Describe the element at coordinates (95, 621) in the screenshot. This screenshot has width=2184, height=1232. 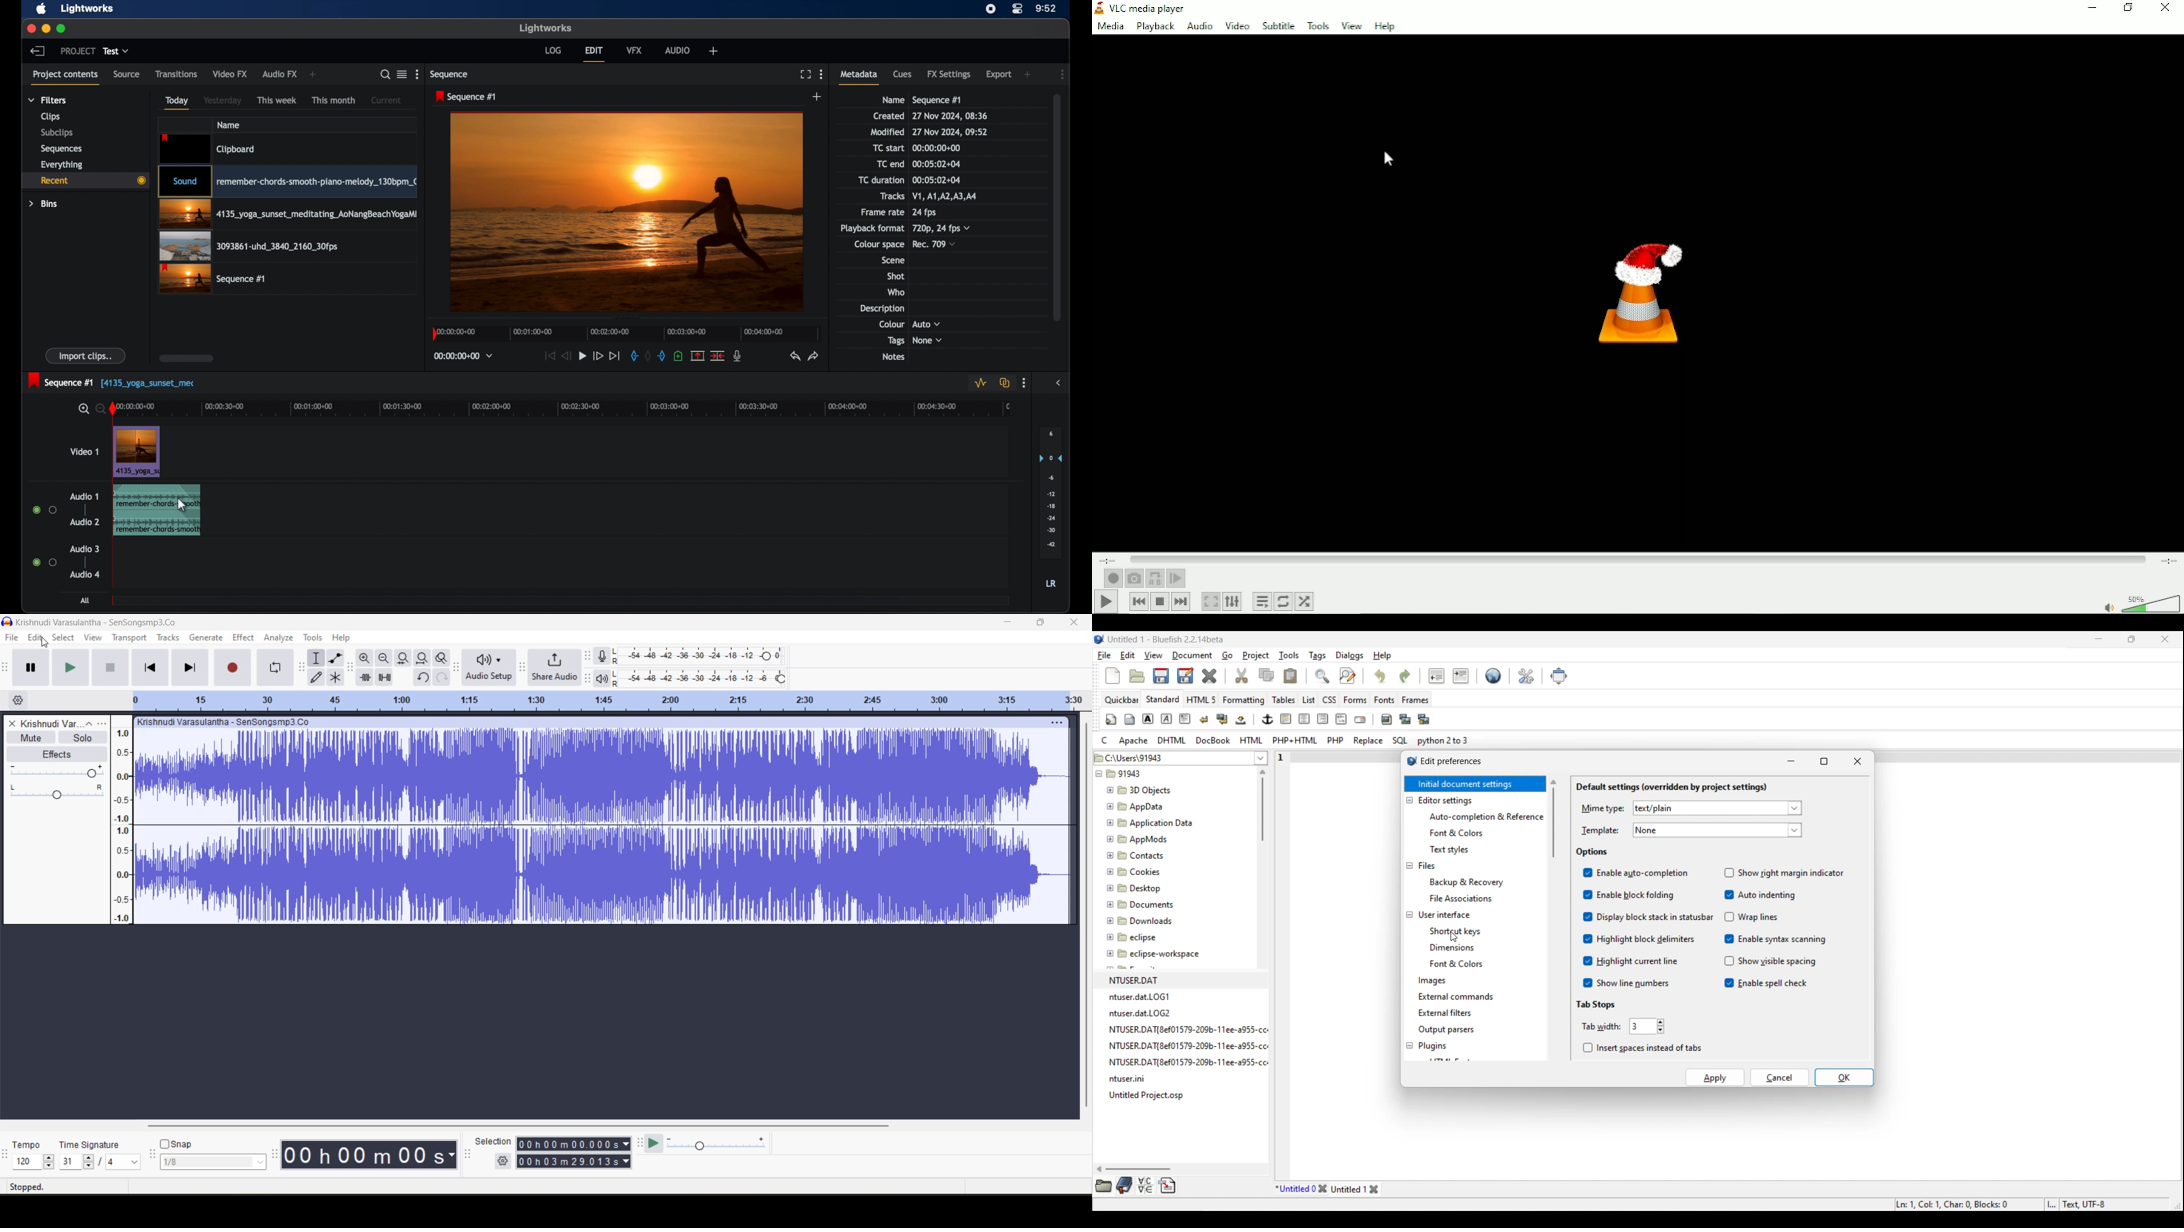
I see `file name and app name` at that location.